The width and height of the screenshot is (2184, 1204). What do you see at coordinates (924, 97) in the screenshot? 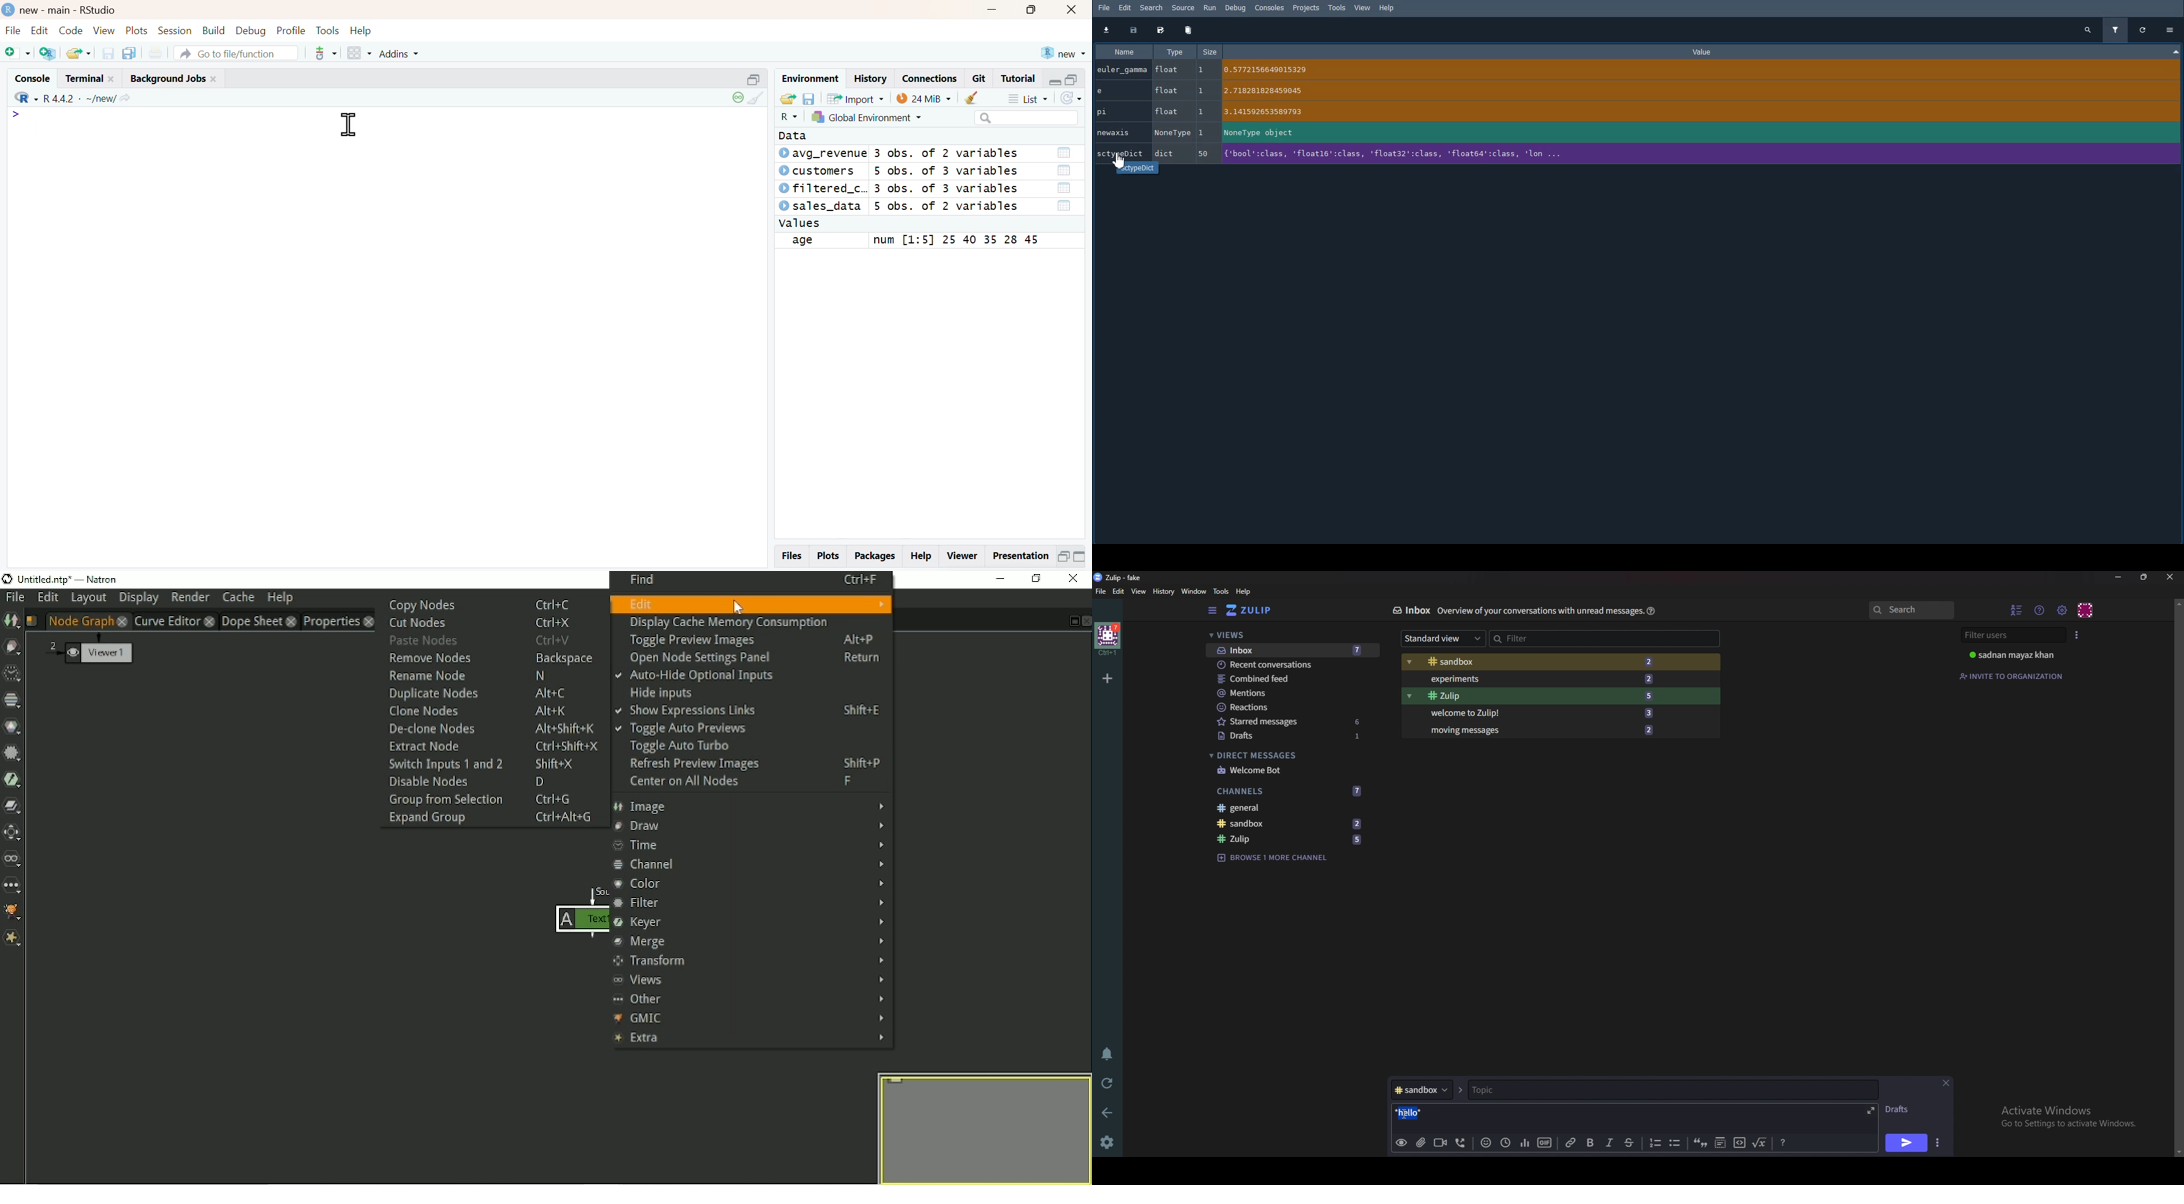
I see `Memory usage - 24 Mib` at bounding box center [924, 97].